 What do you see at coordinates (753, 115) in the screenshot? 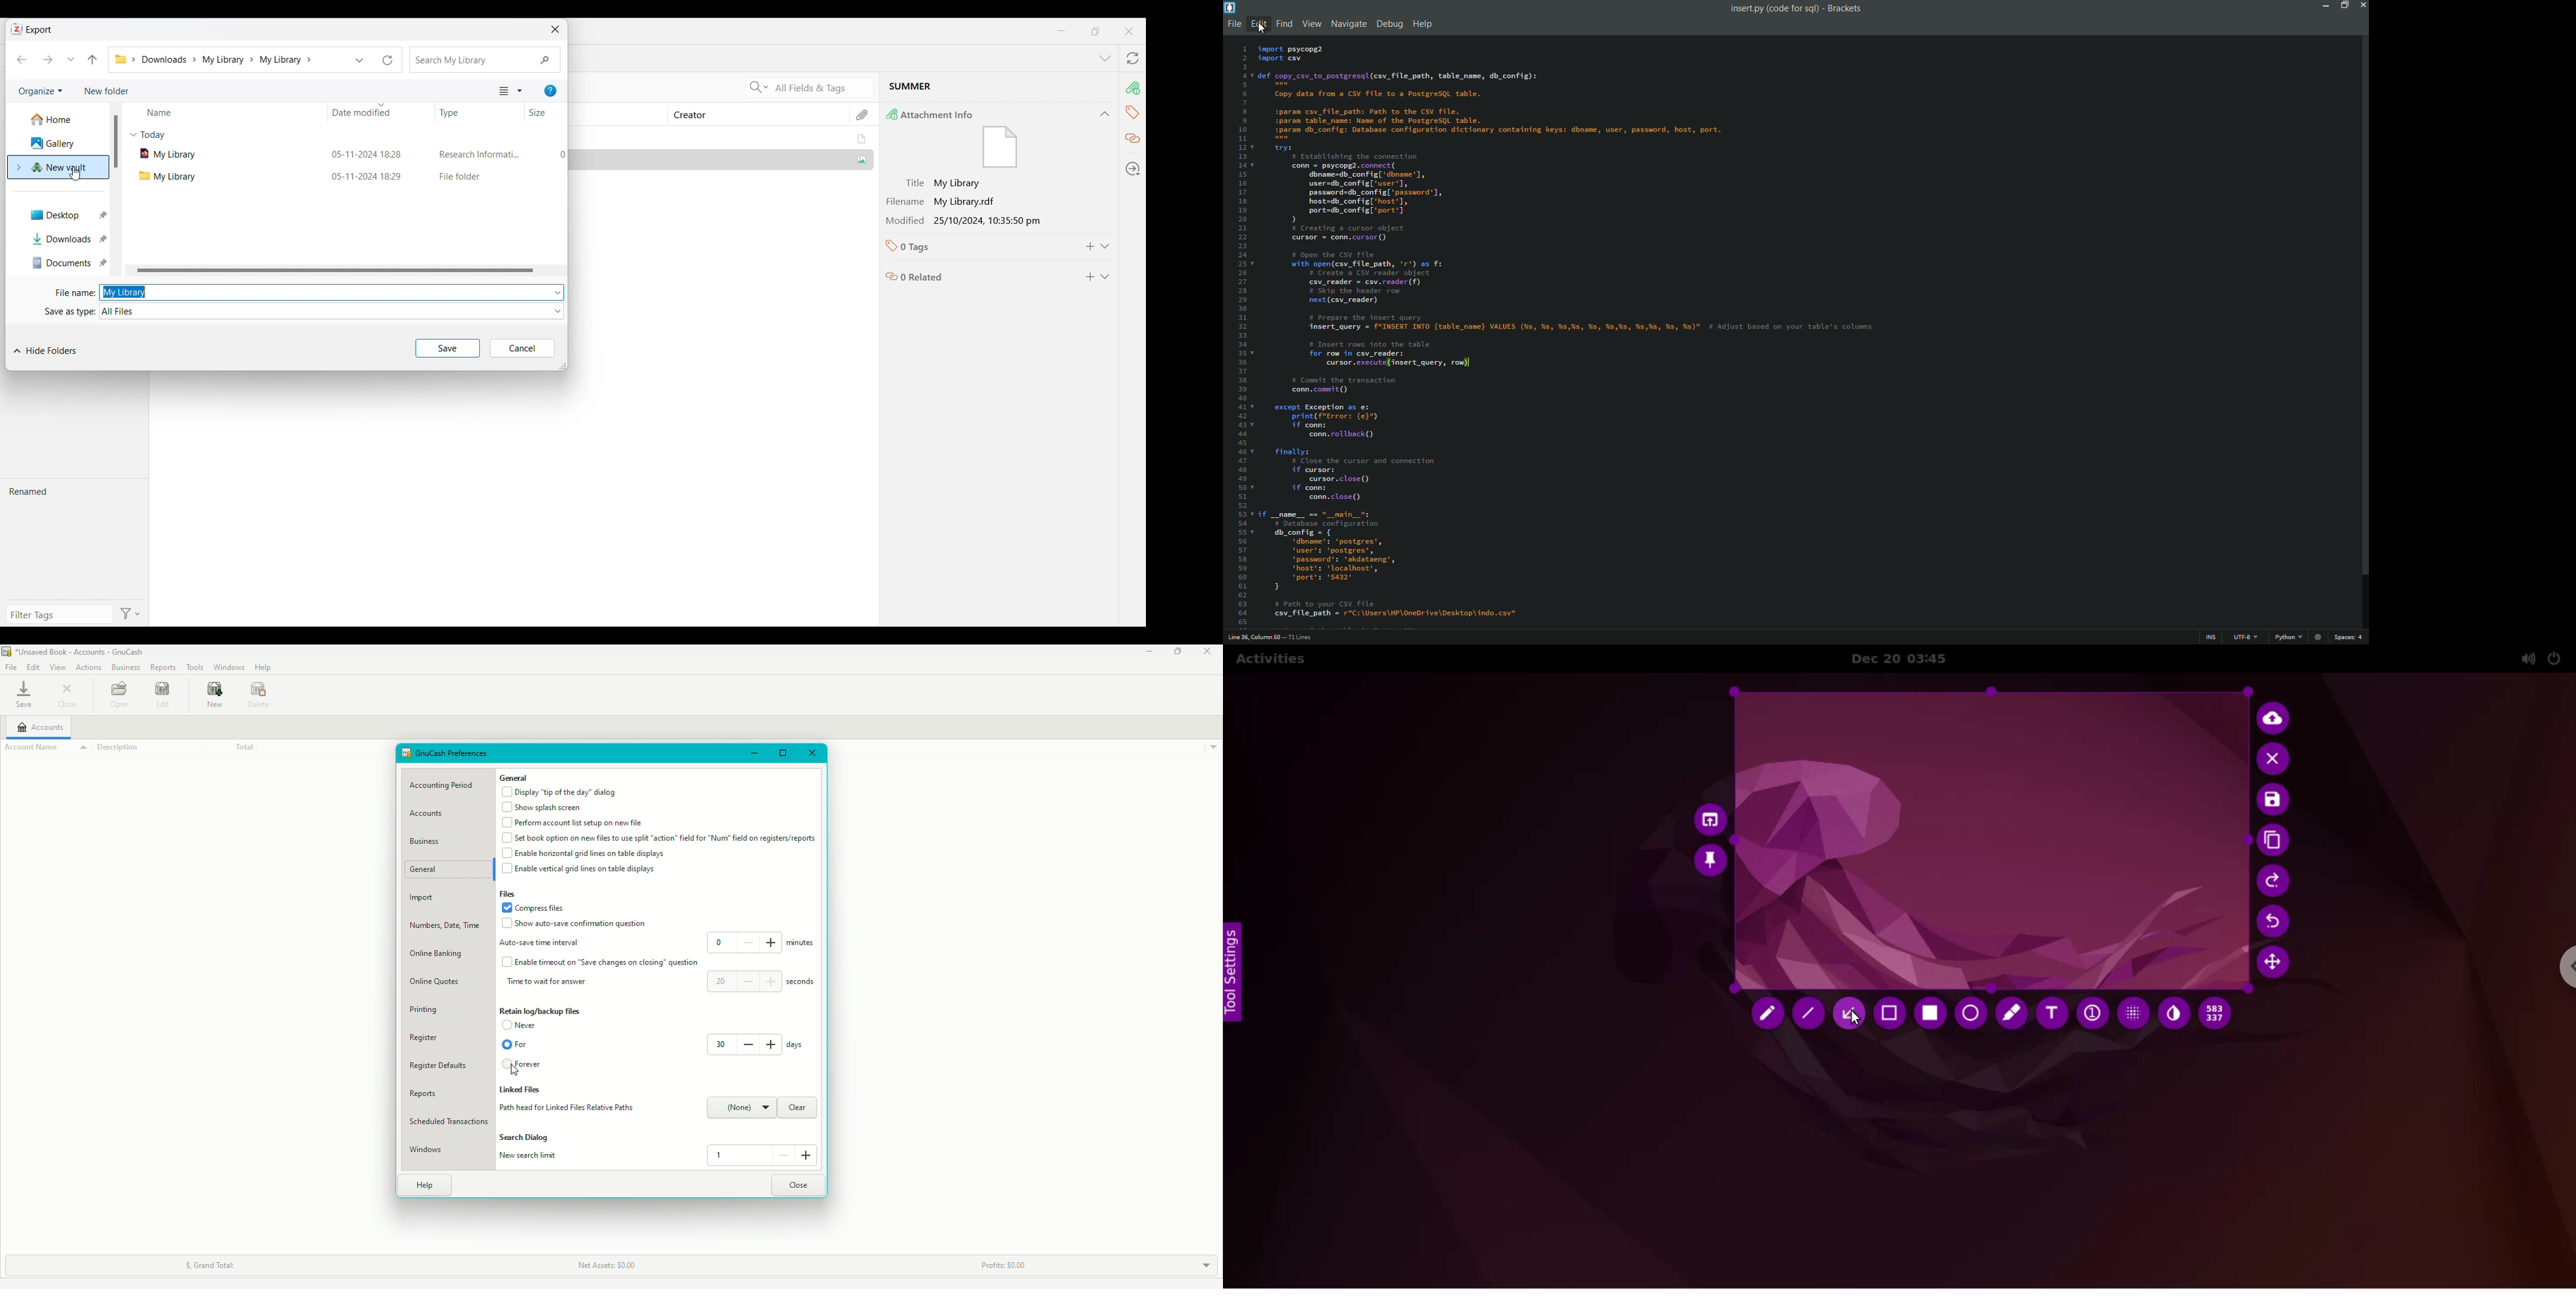
I see `Creator ` at bounding box center [753, 115].